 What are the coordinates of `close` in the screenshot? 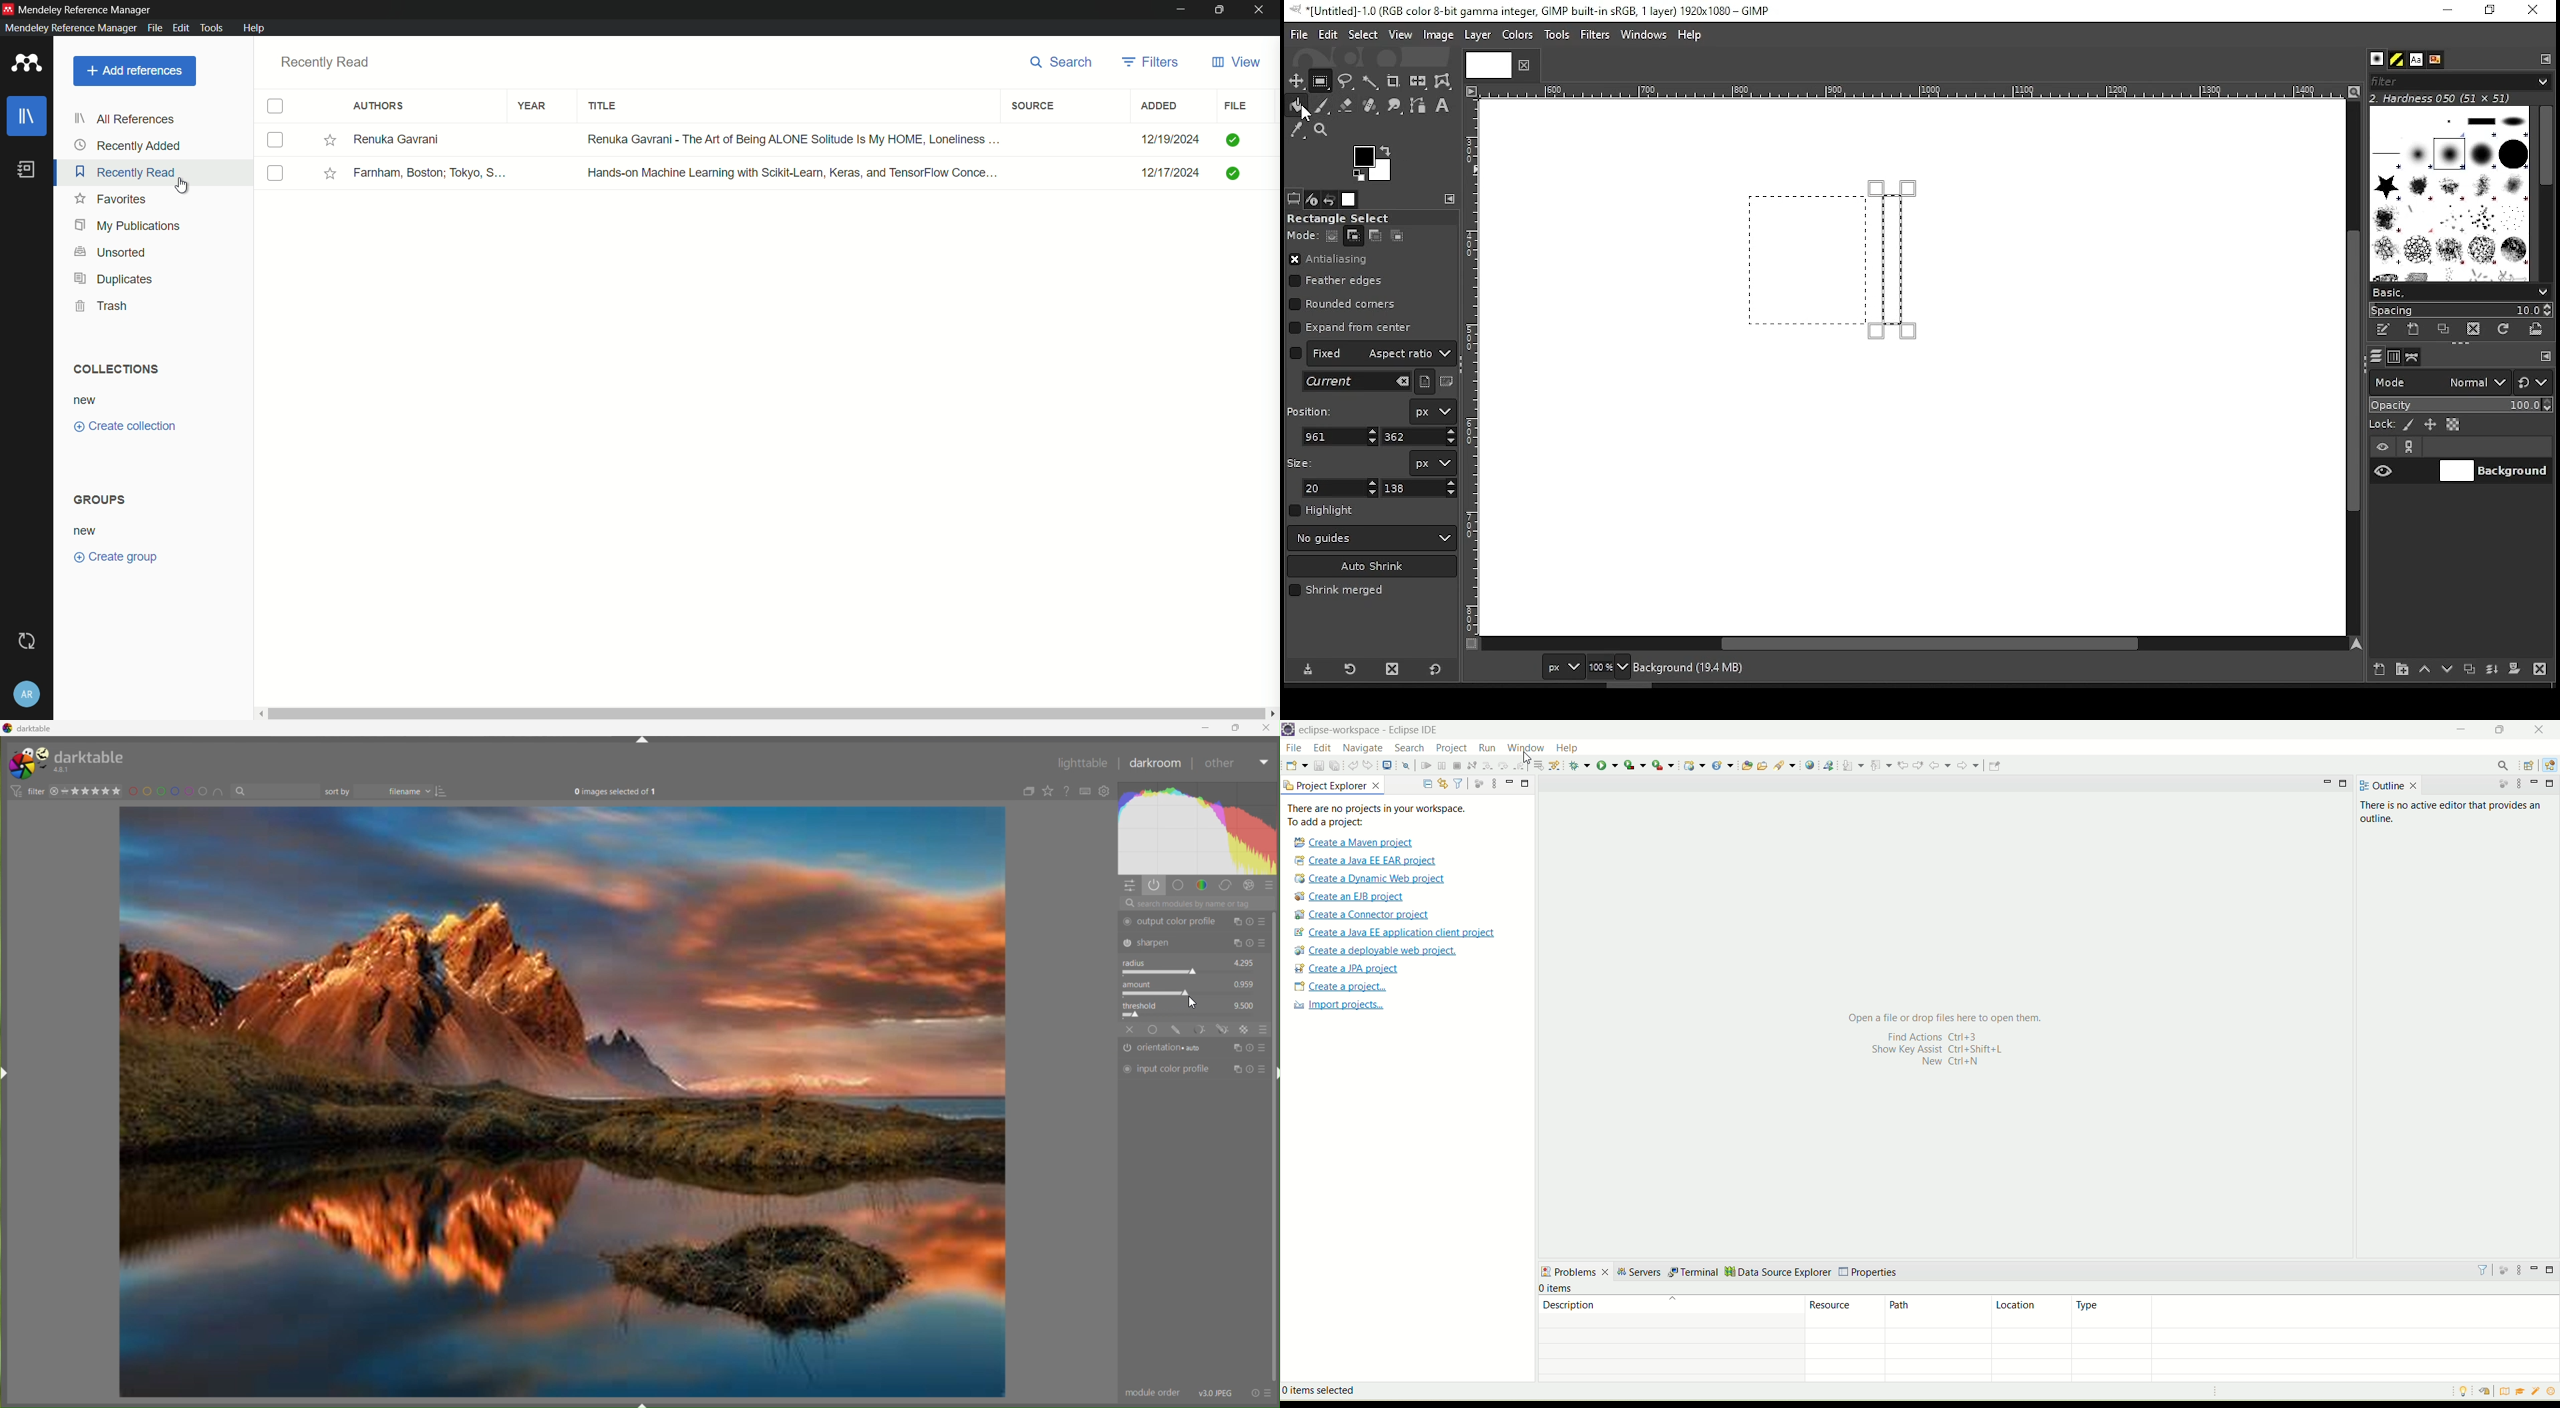 It's located at (54, 791).